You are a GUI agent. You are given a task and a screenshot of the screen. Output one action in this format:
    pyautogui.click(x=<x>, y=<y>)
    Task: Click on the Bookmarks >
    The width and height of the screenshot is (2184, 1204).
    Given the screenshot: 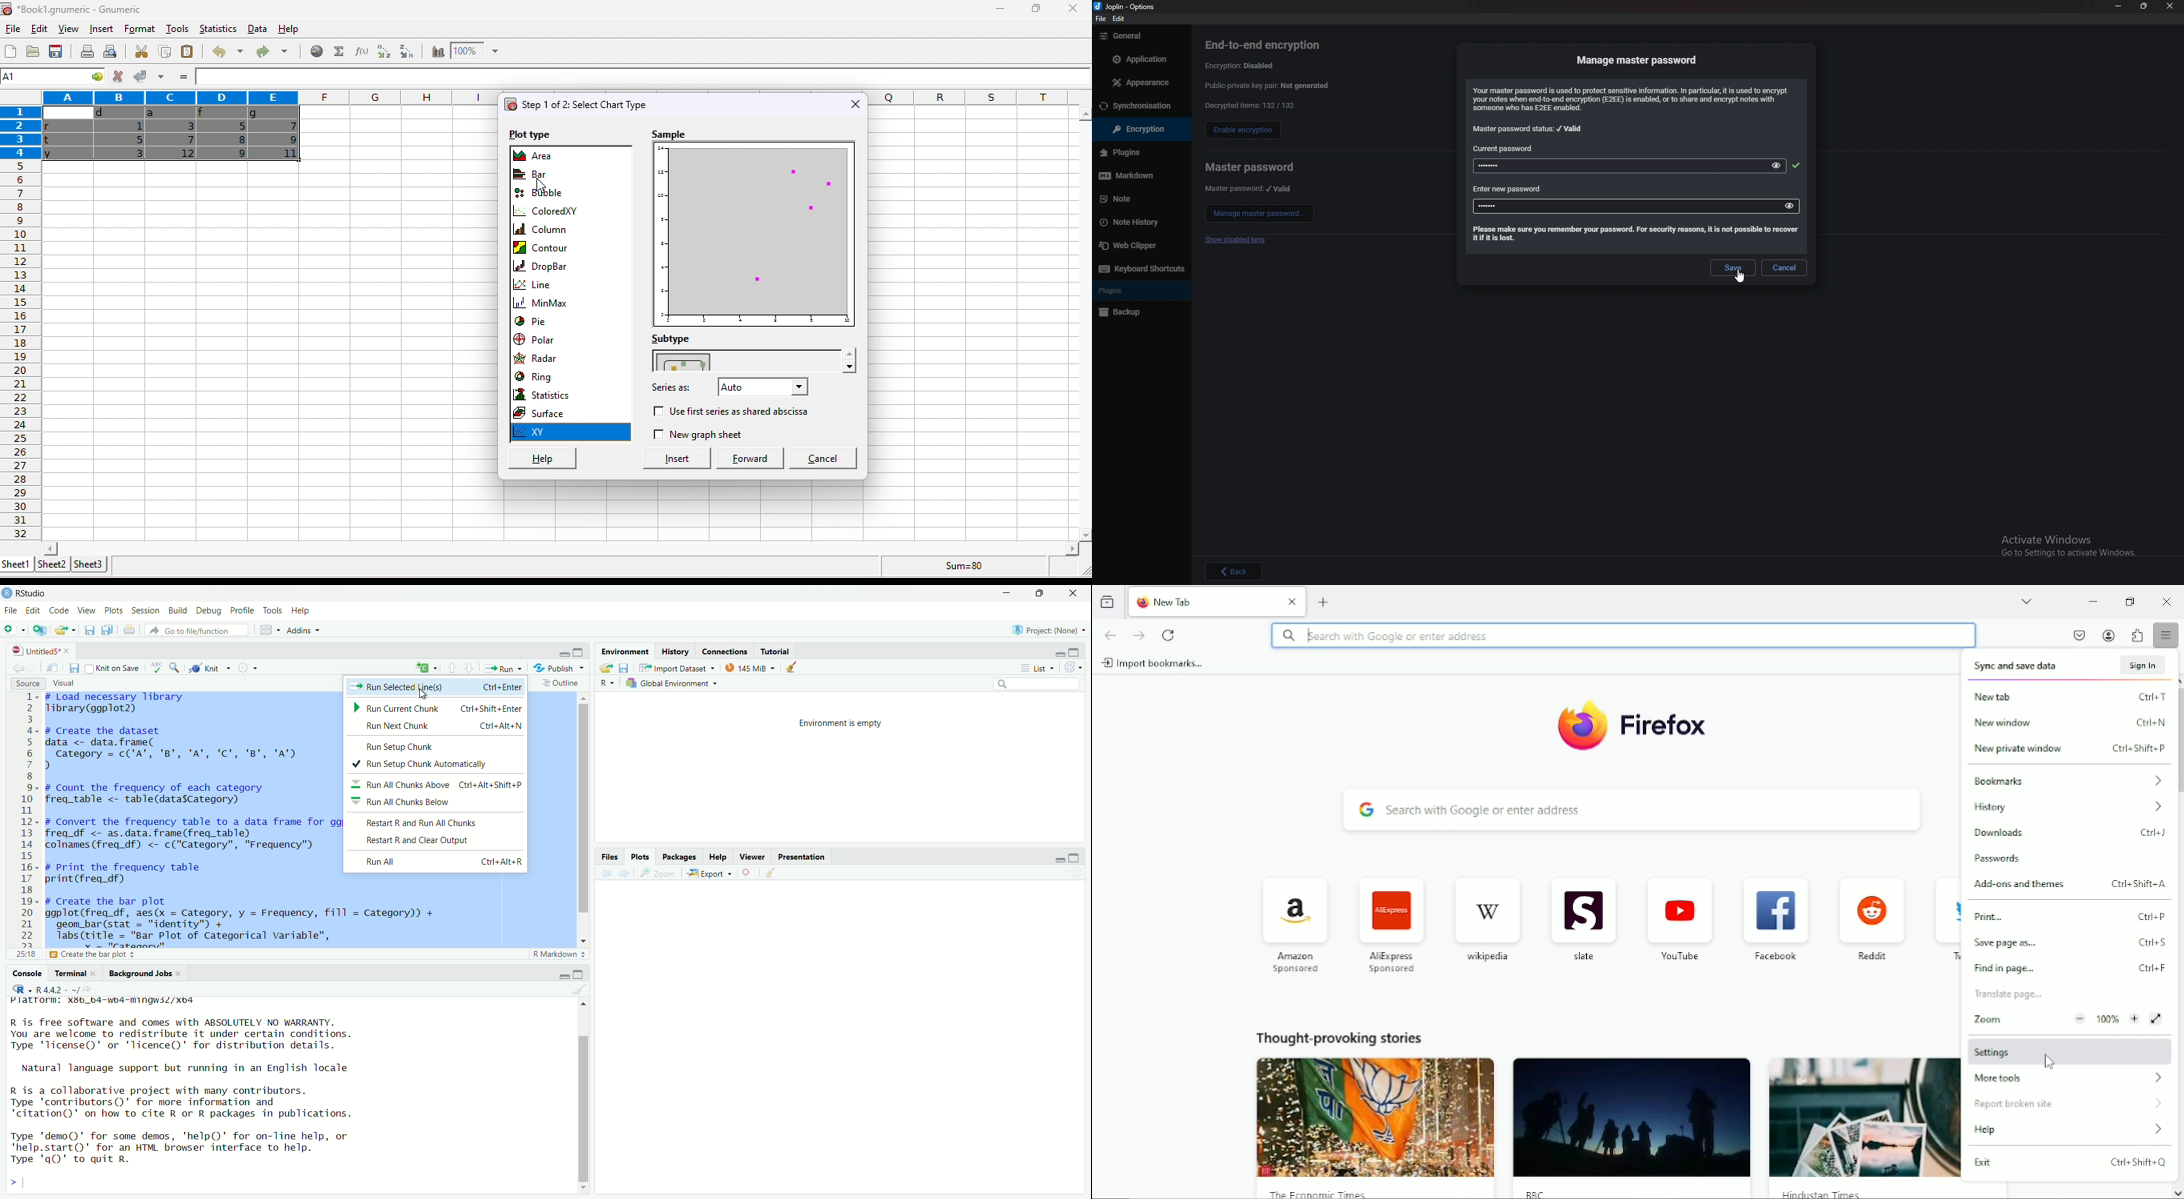 What is the action you would take?
    pyautogui.click(x=2068, y=780)
    